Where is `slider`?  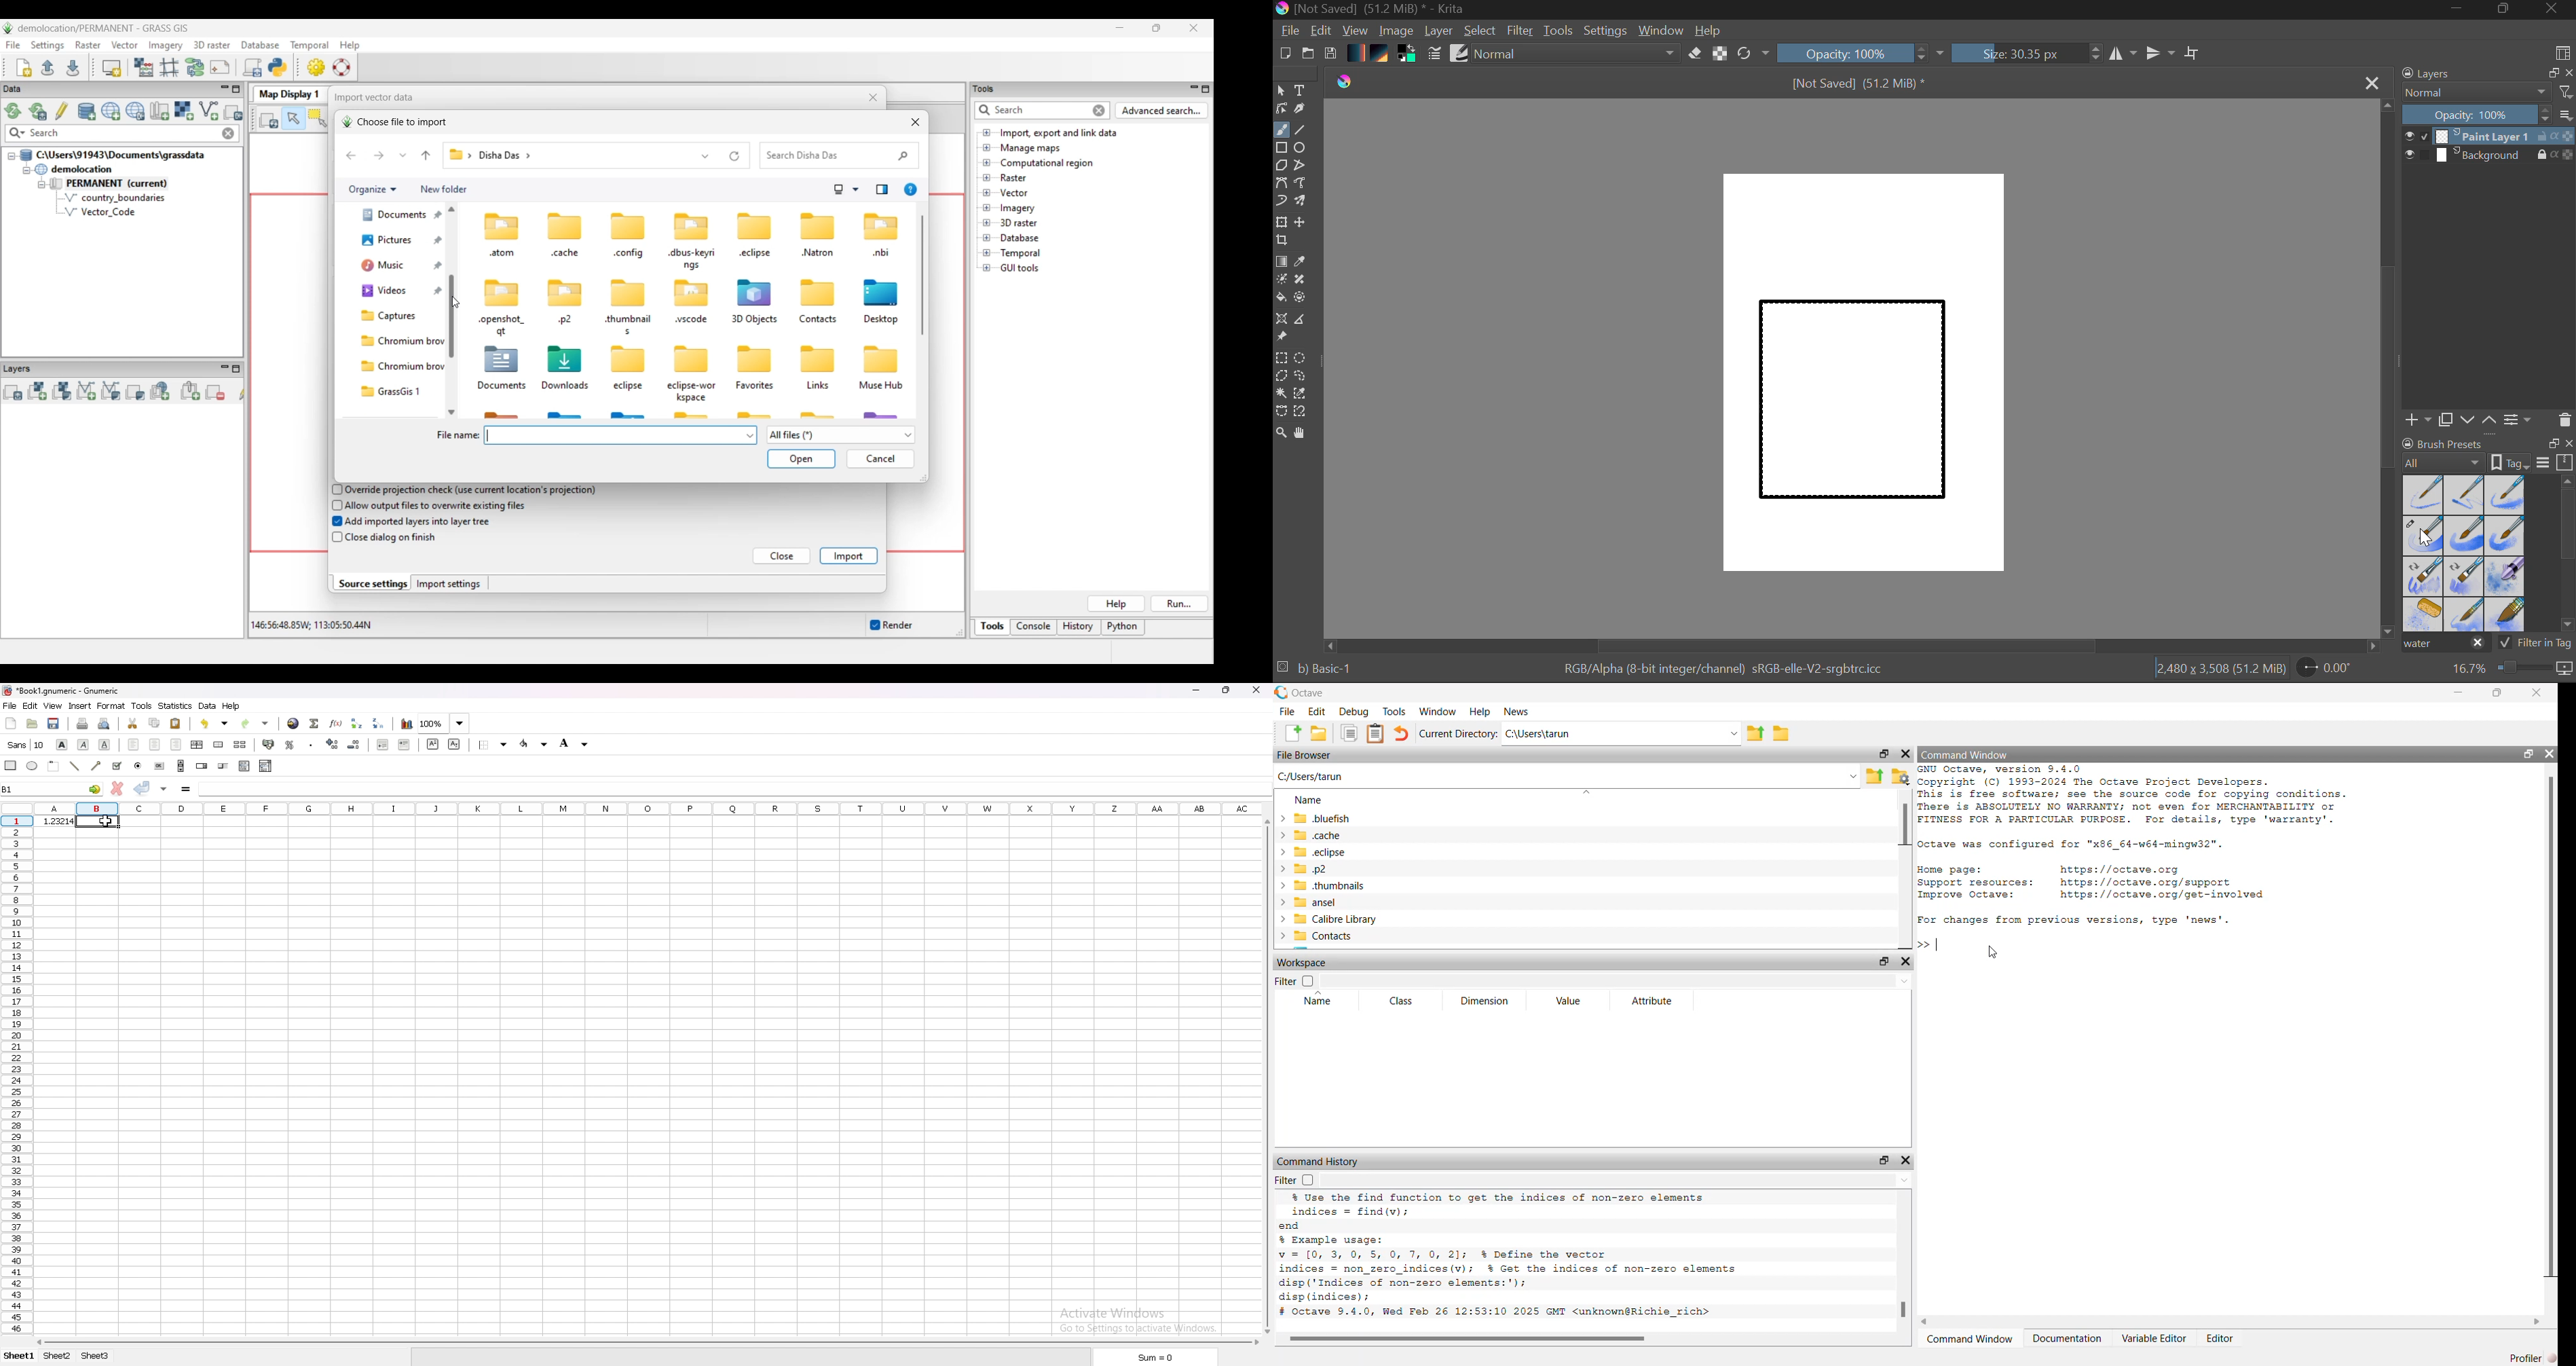
slider is located at coordinates (223, 767).